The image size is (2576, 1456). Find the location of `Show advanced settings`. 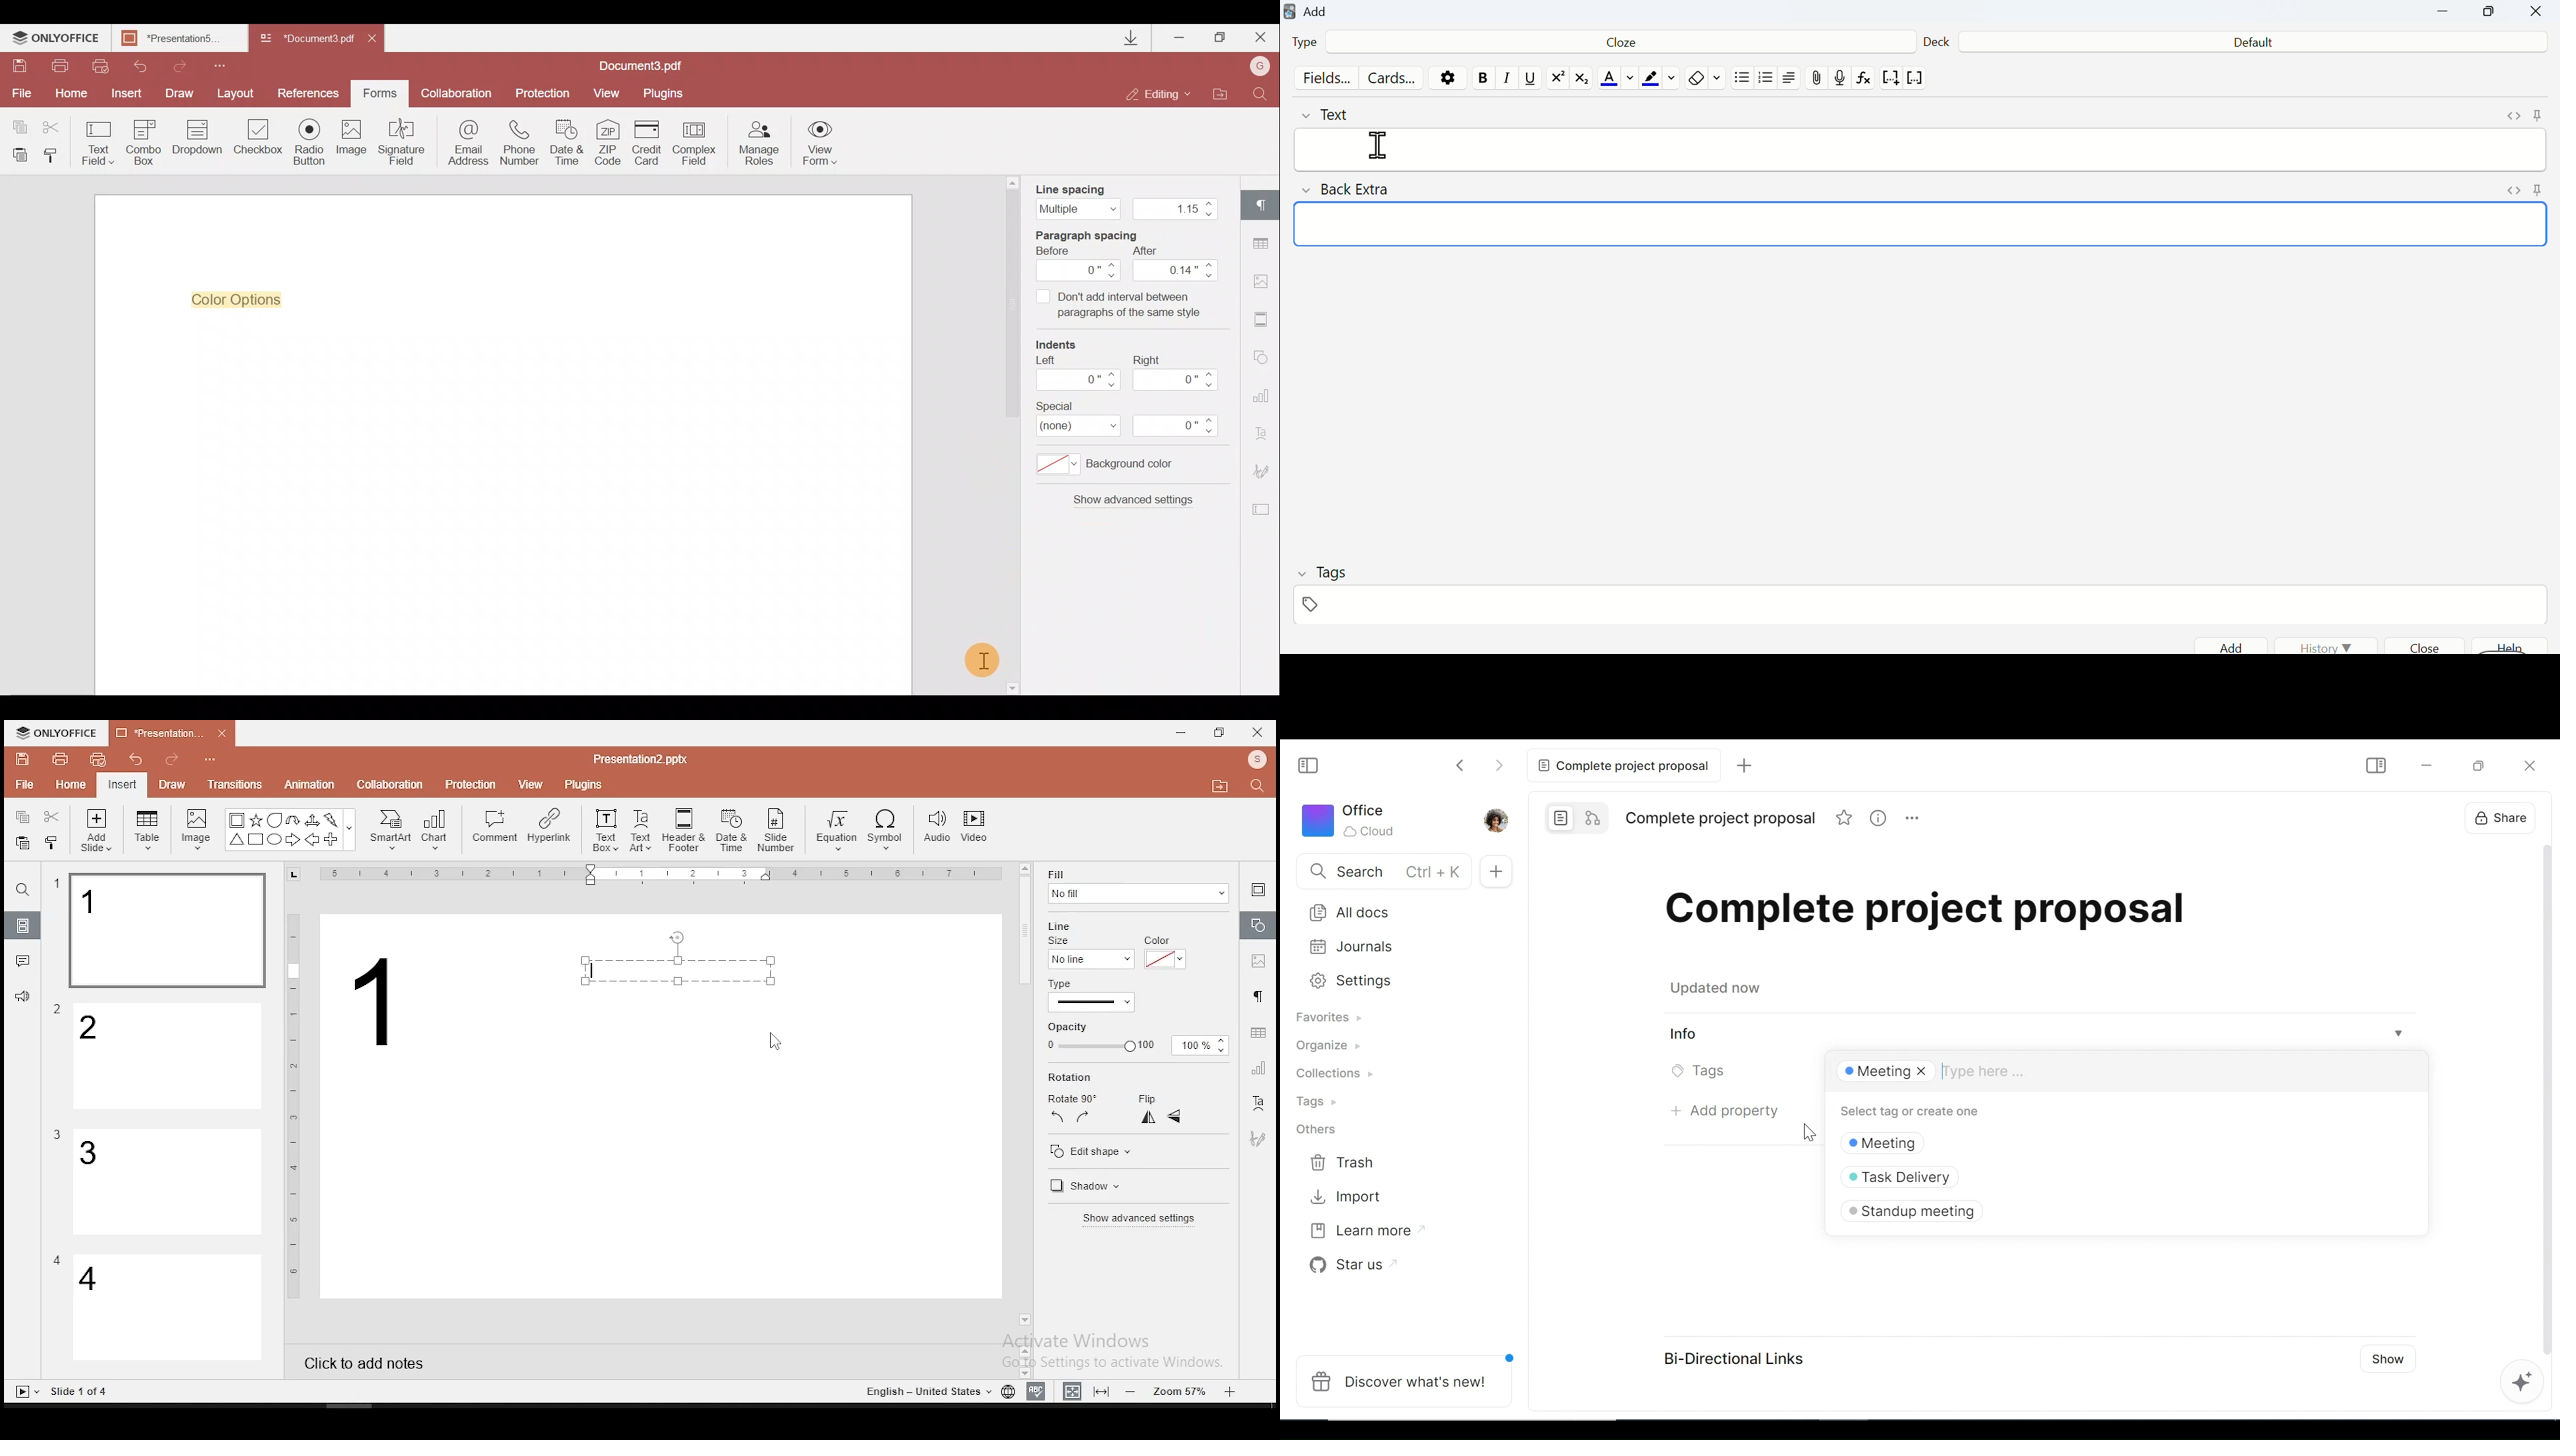

Show advanced settings is located at coordinates (1123, 513).